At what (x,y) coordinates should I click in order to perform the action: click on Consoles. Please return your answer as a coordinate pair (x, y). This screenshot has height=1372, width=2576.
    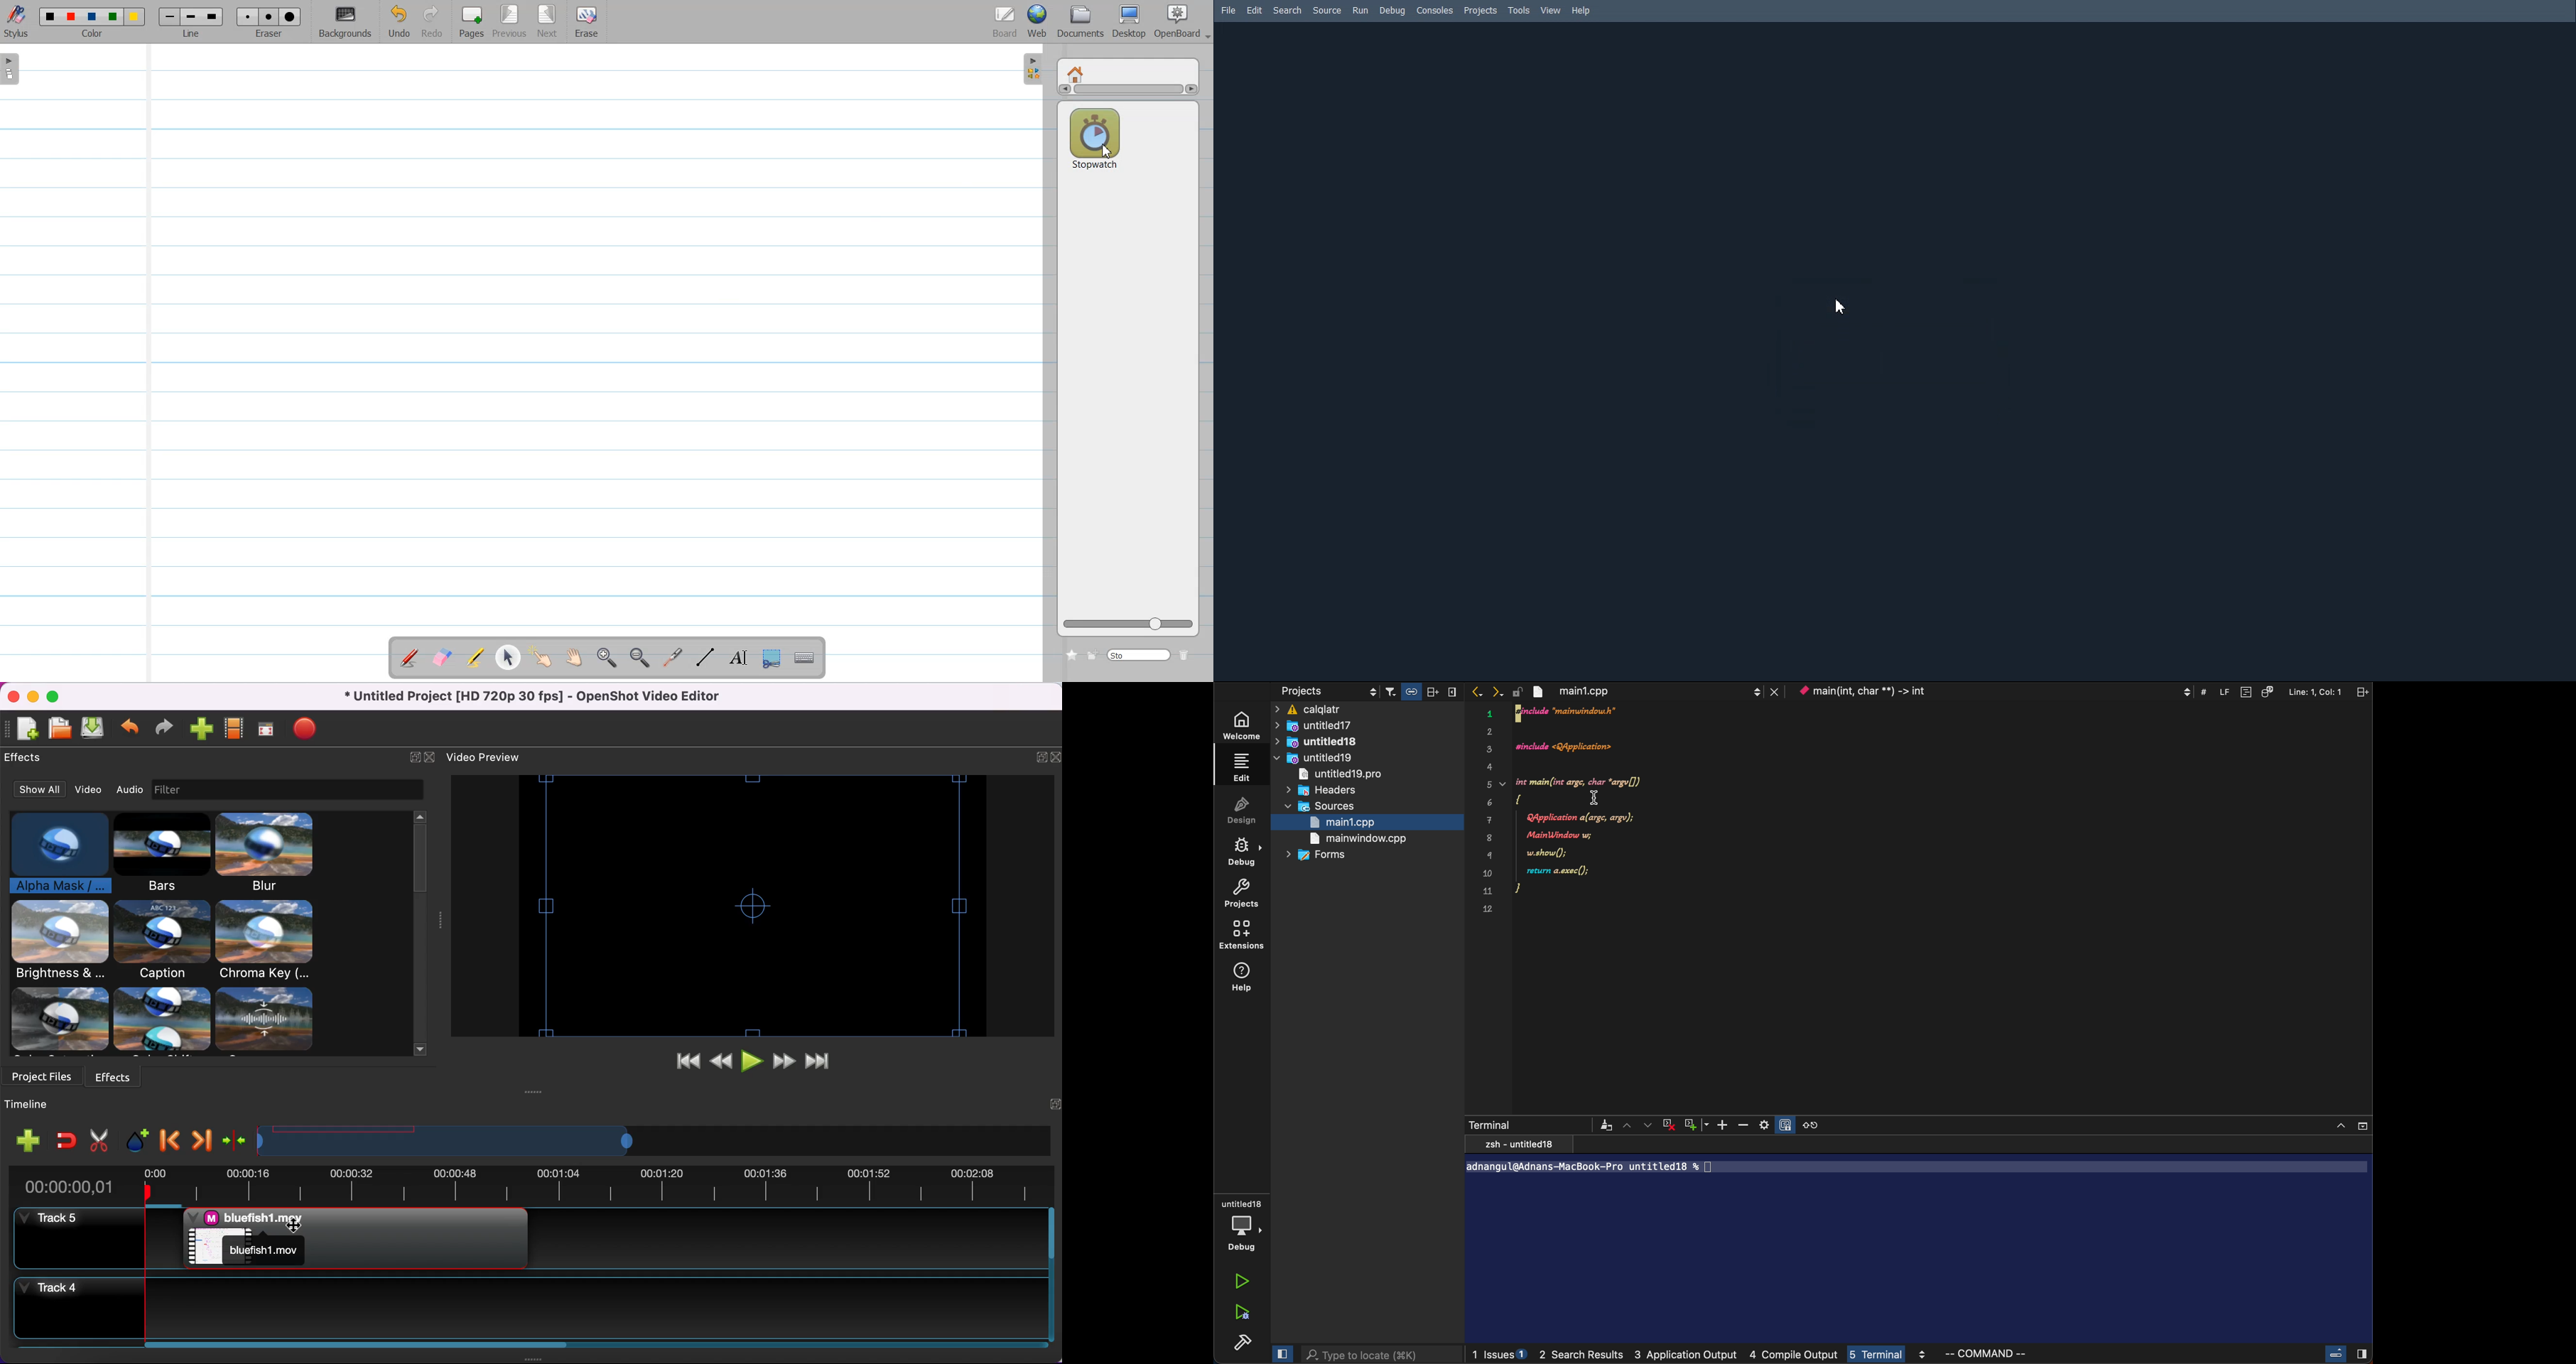
    Looking at the image, I should click on (1435, 10).